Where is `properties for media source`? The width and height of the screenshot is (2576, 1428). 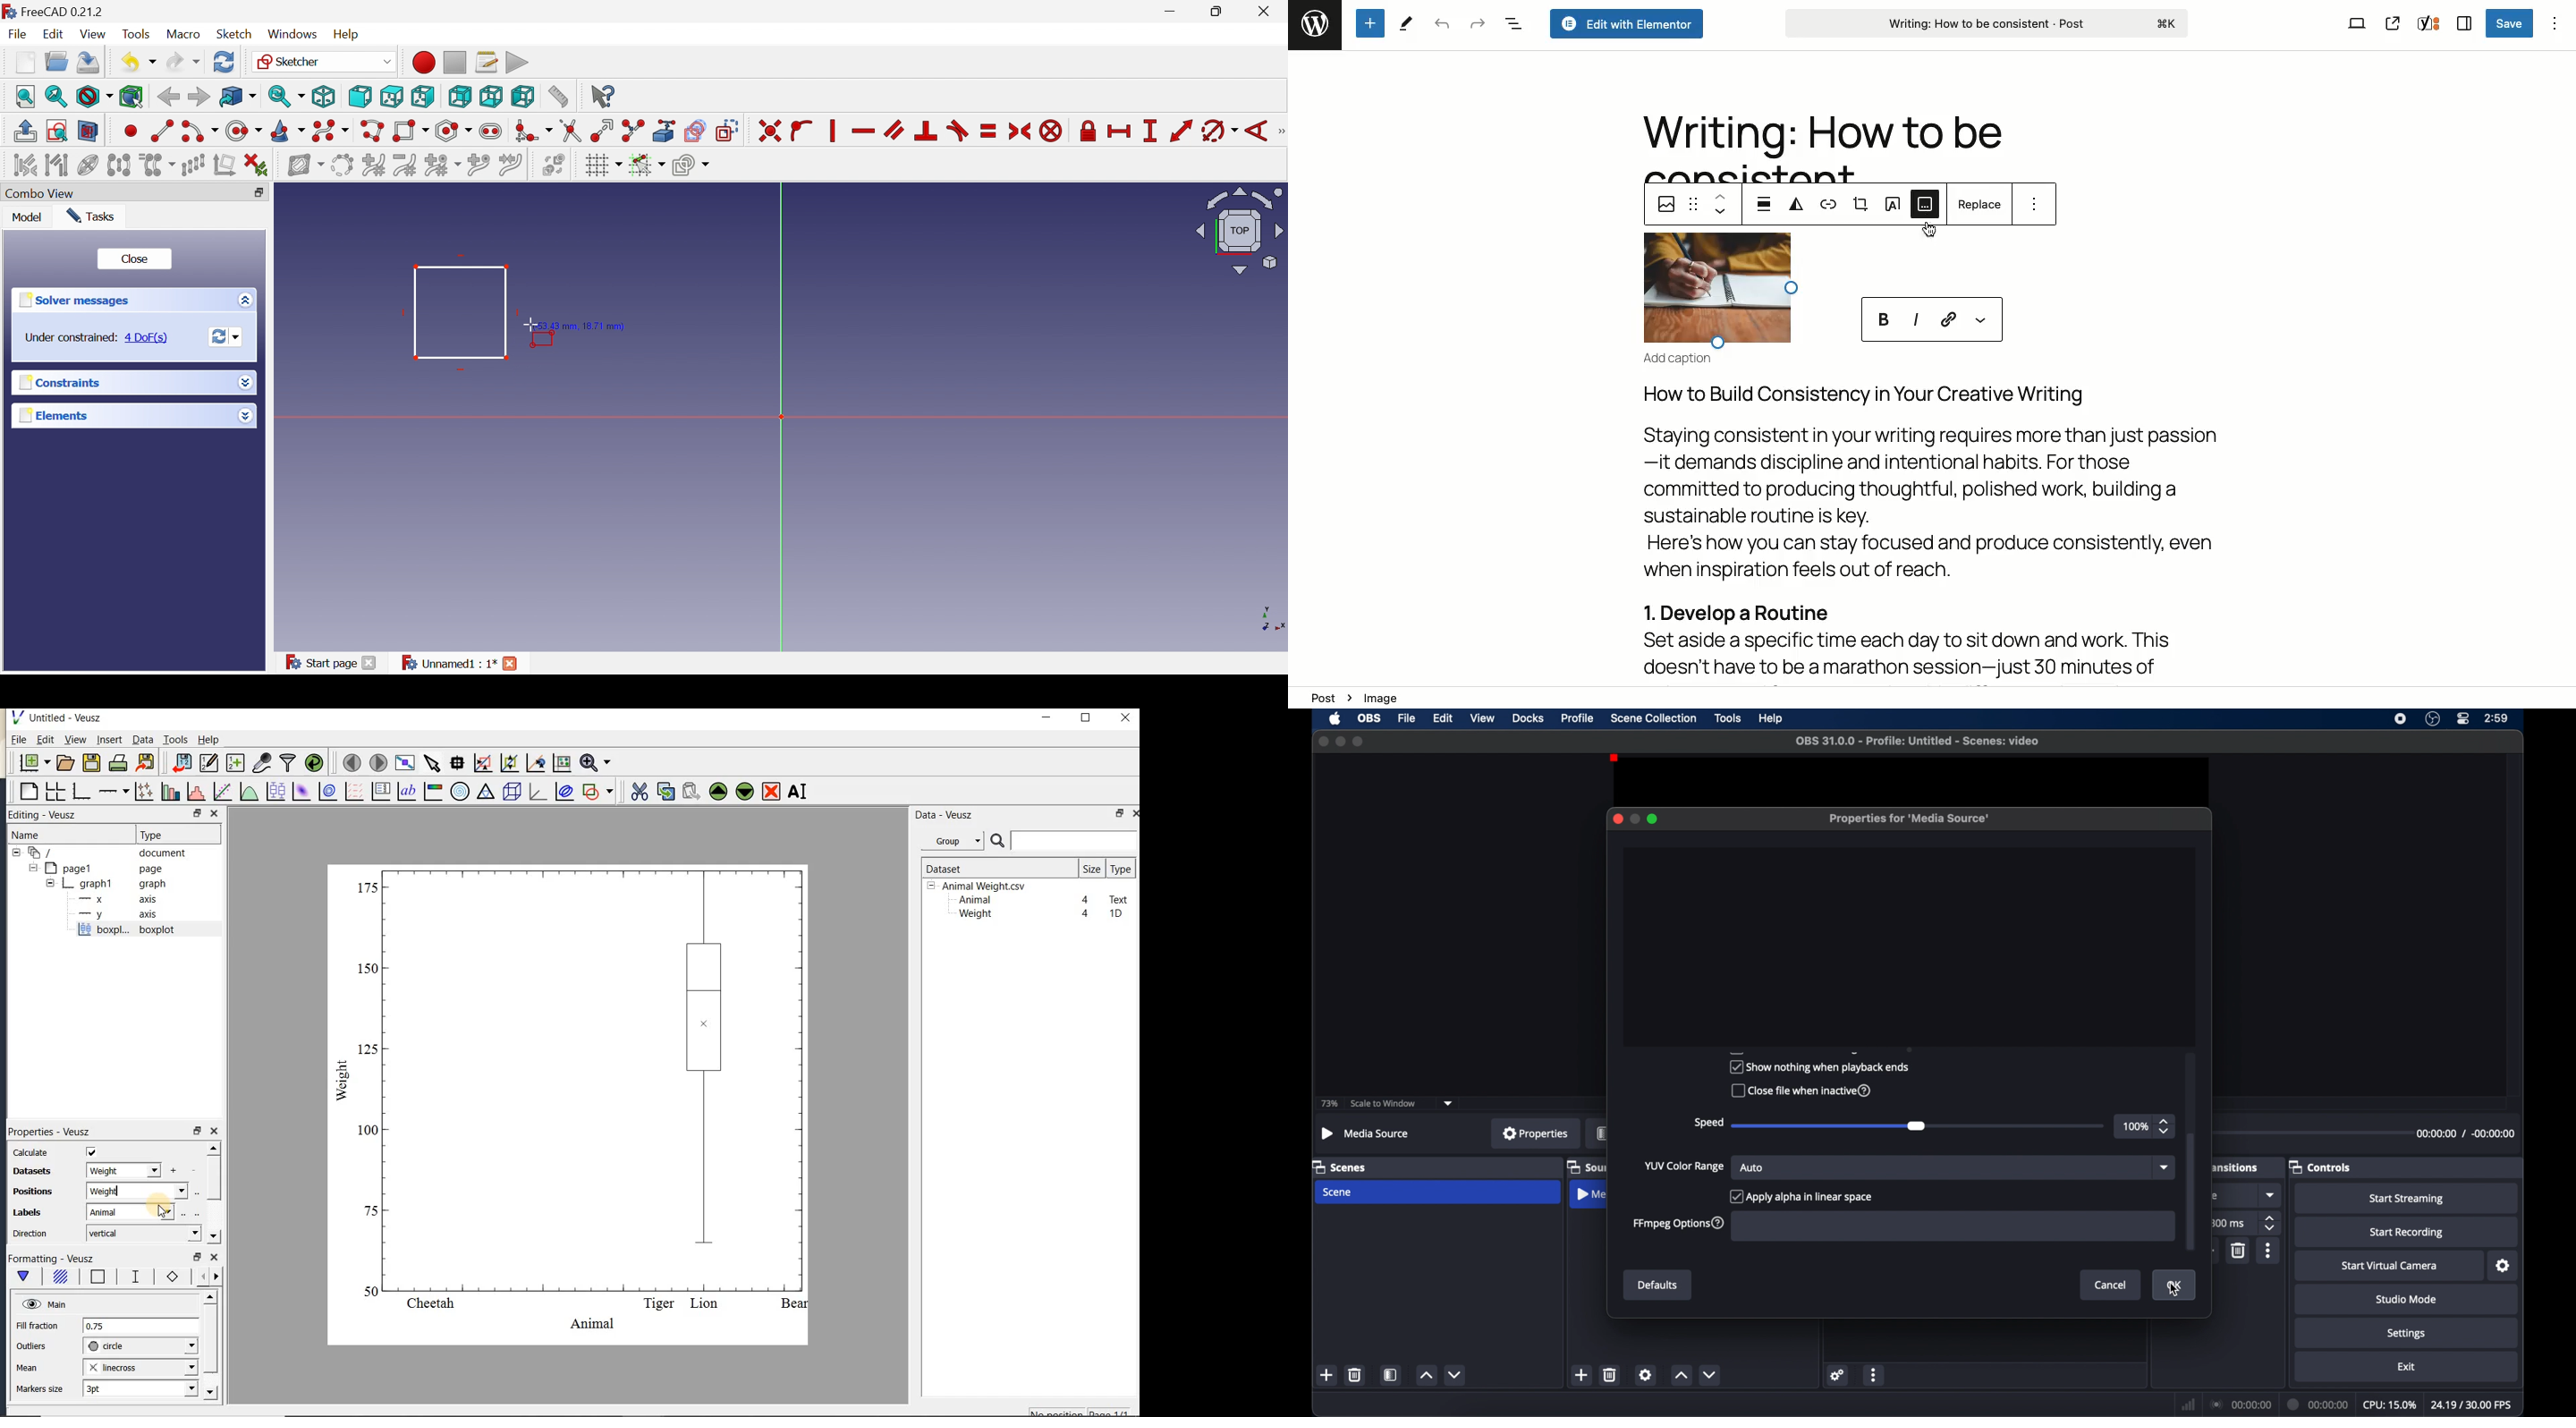
properties for media source is located at coordinates (1909, 818).